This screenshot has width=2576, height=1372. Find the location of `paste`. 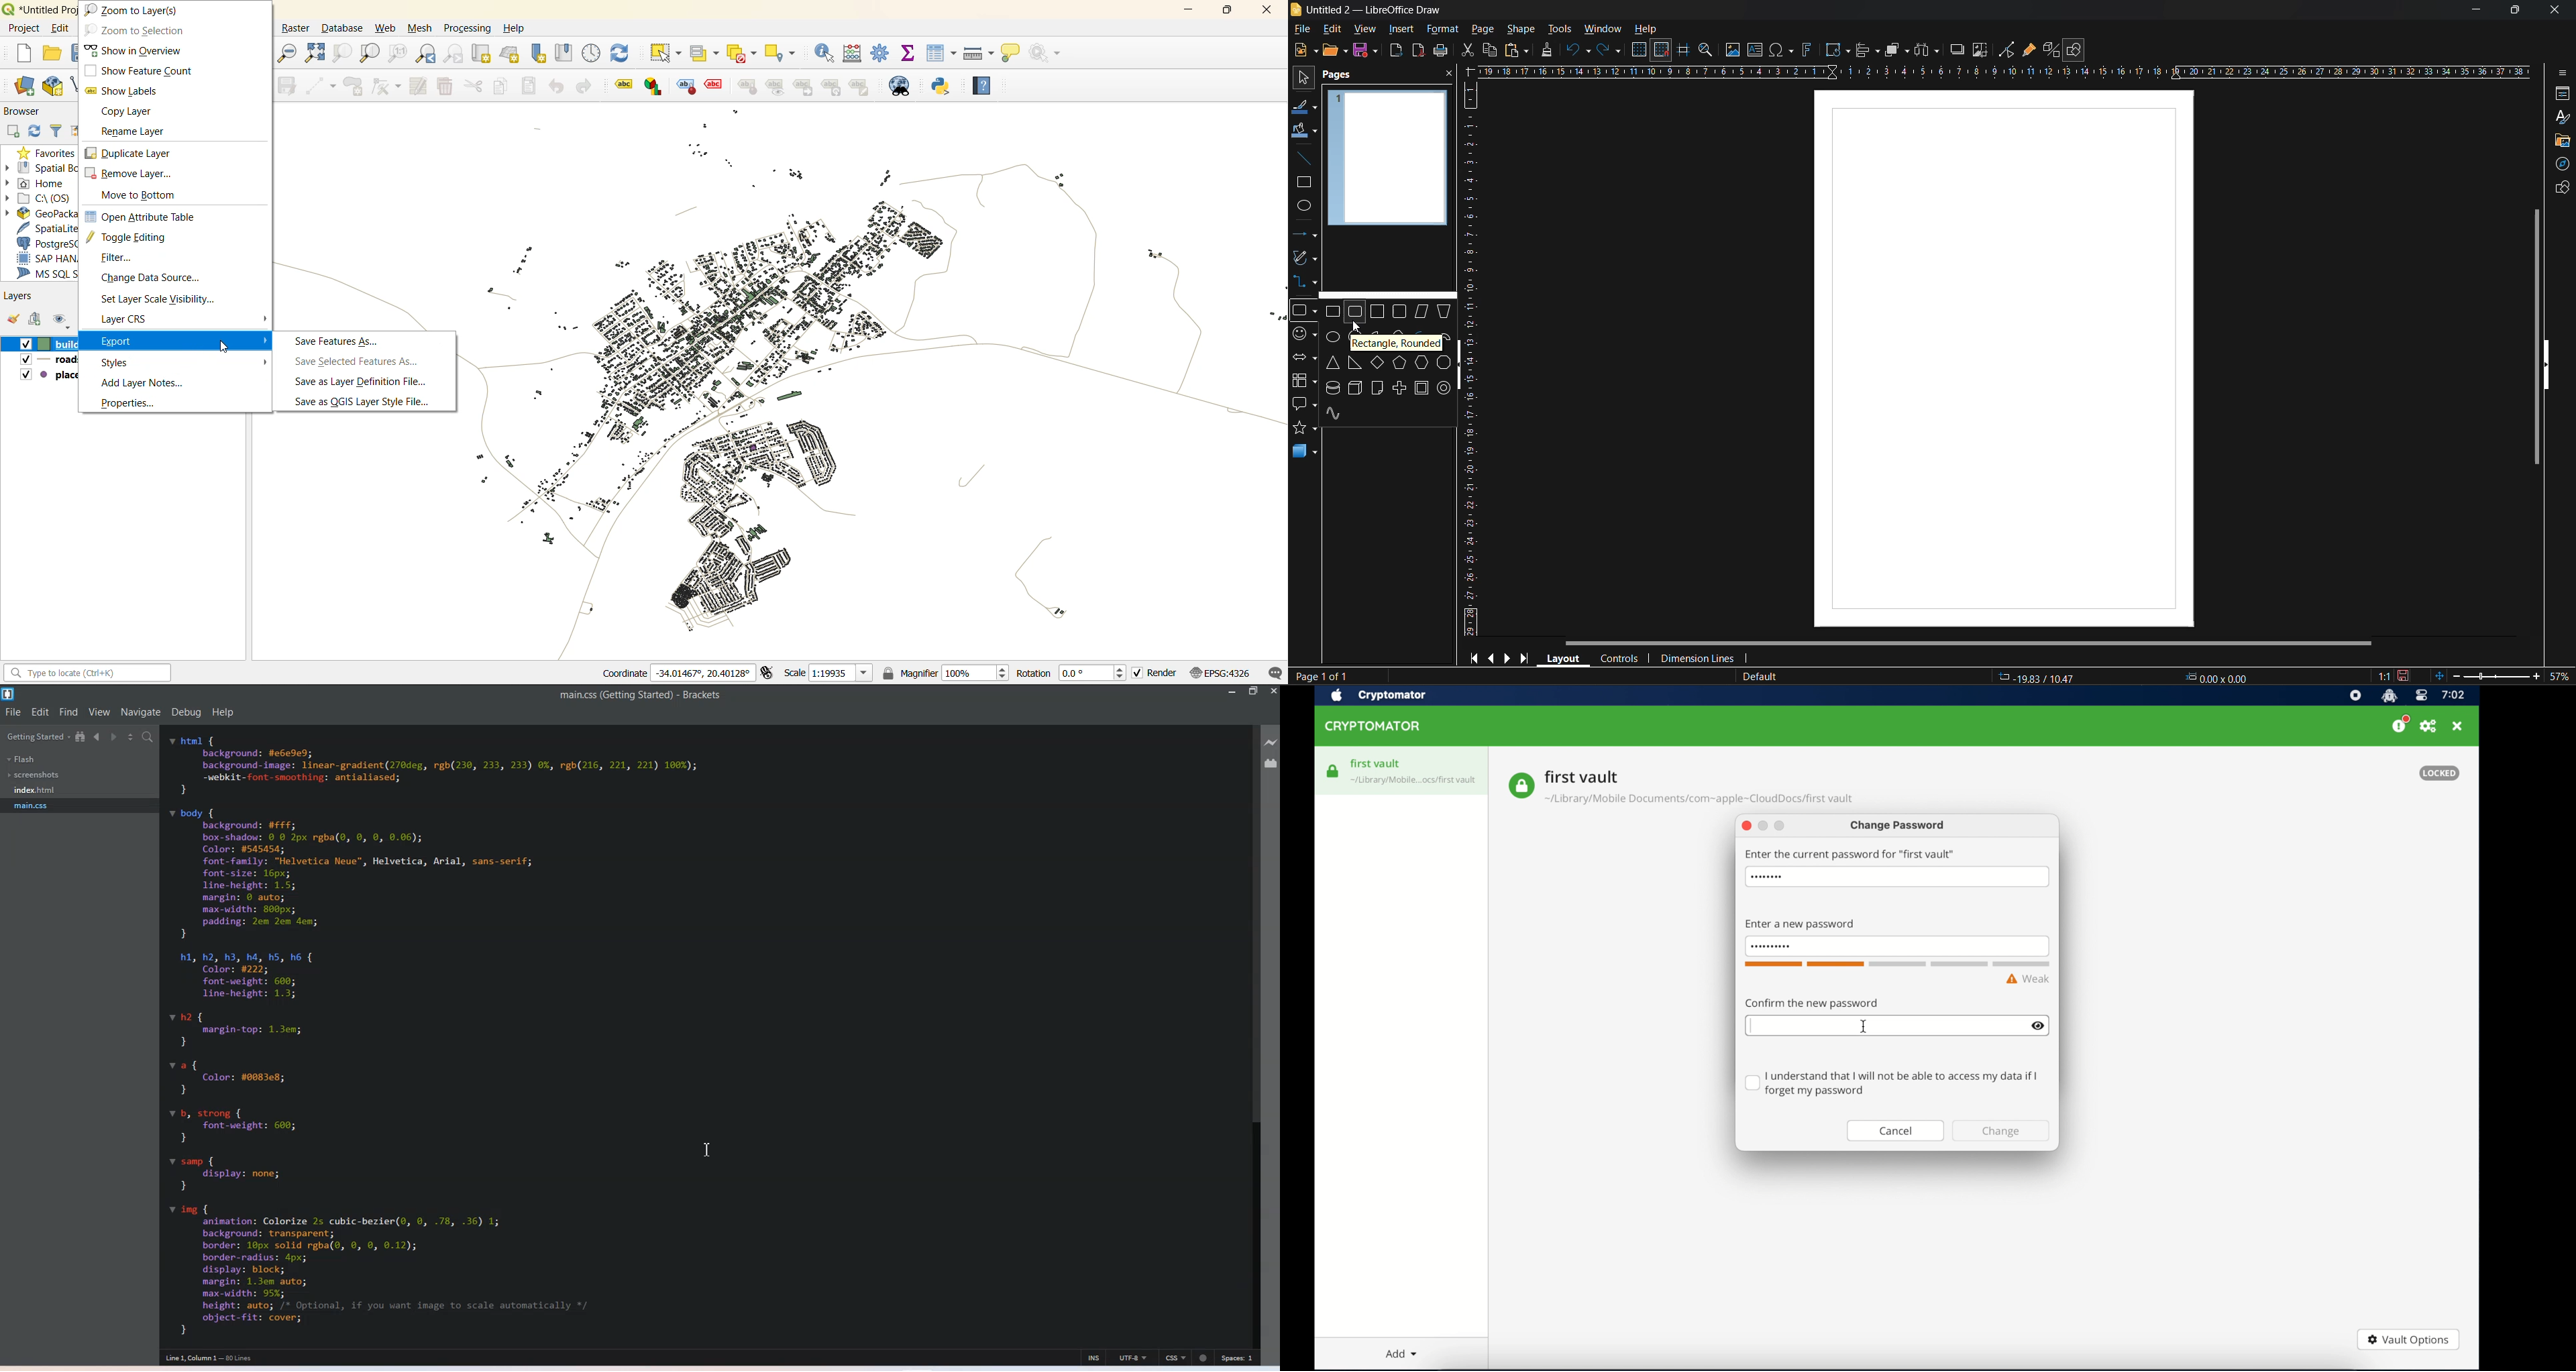

paste is located at coordinates (1517, 52).